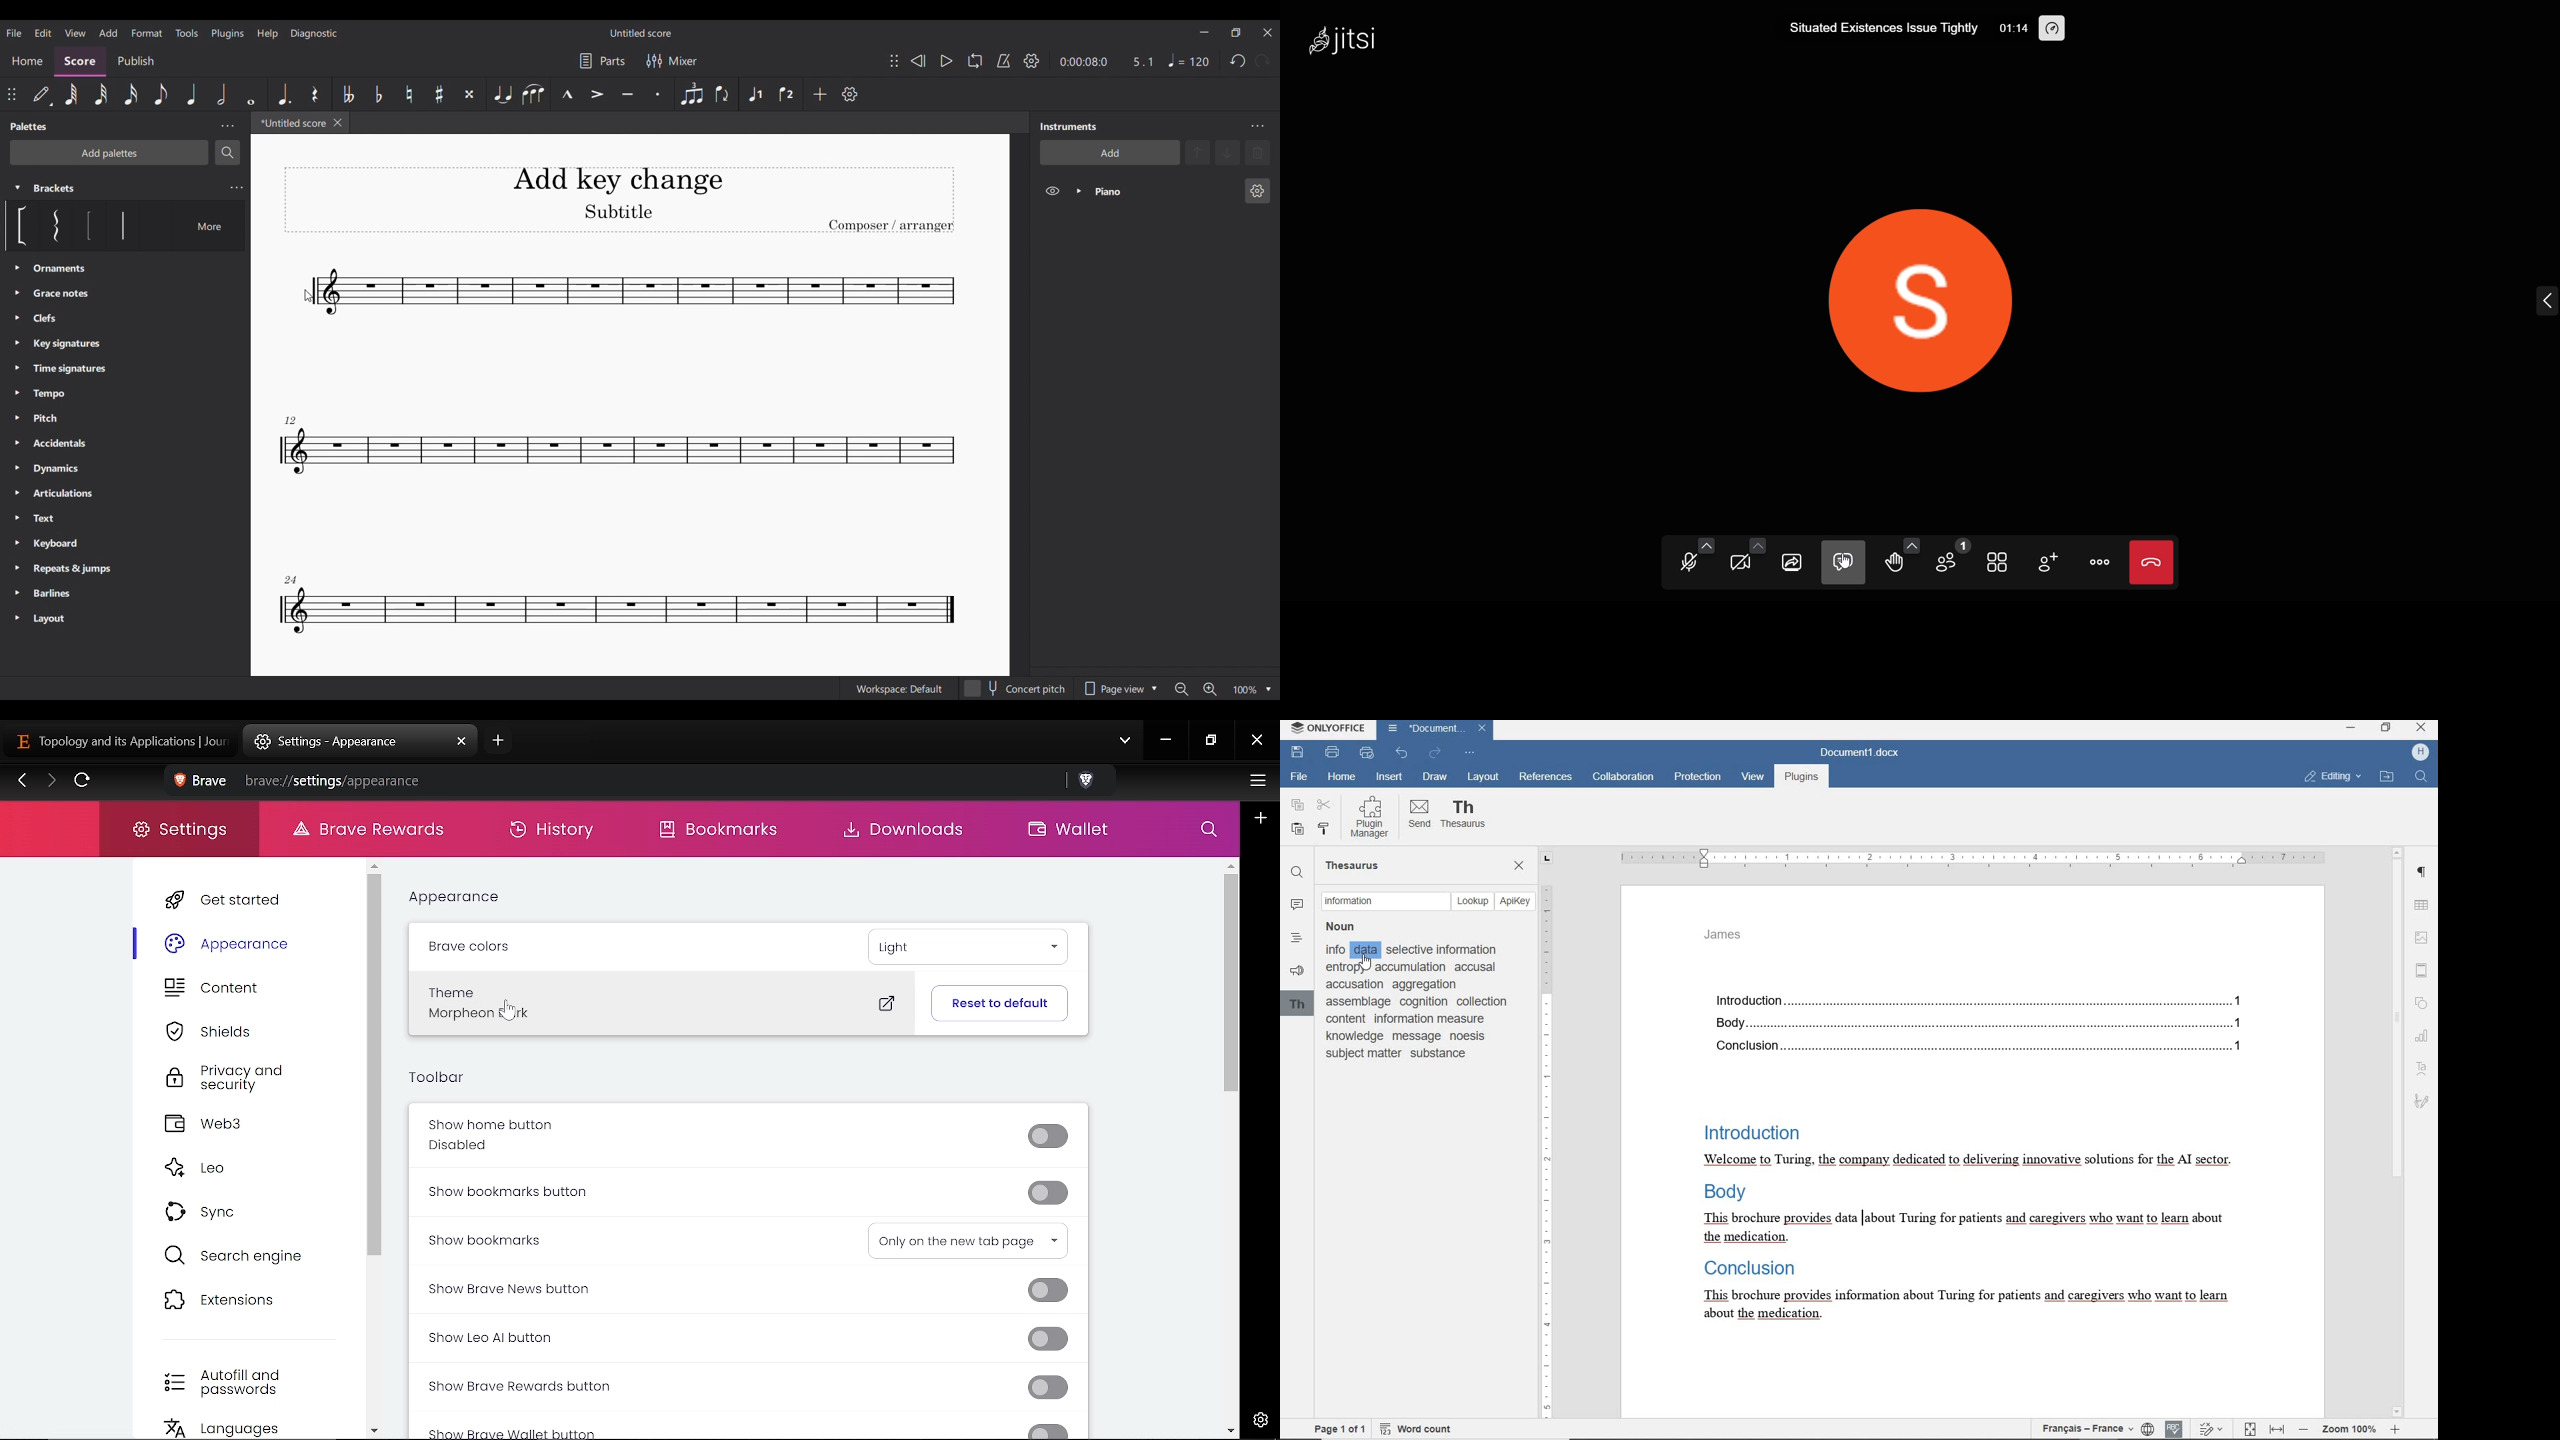 This screenshot has width=2576, height=1456. I want to click on PARAGRAPH SETTINGS, so click(2423, 871).